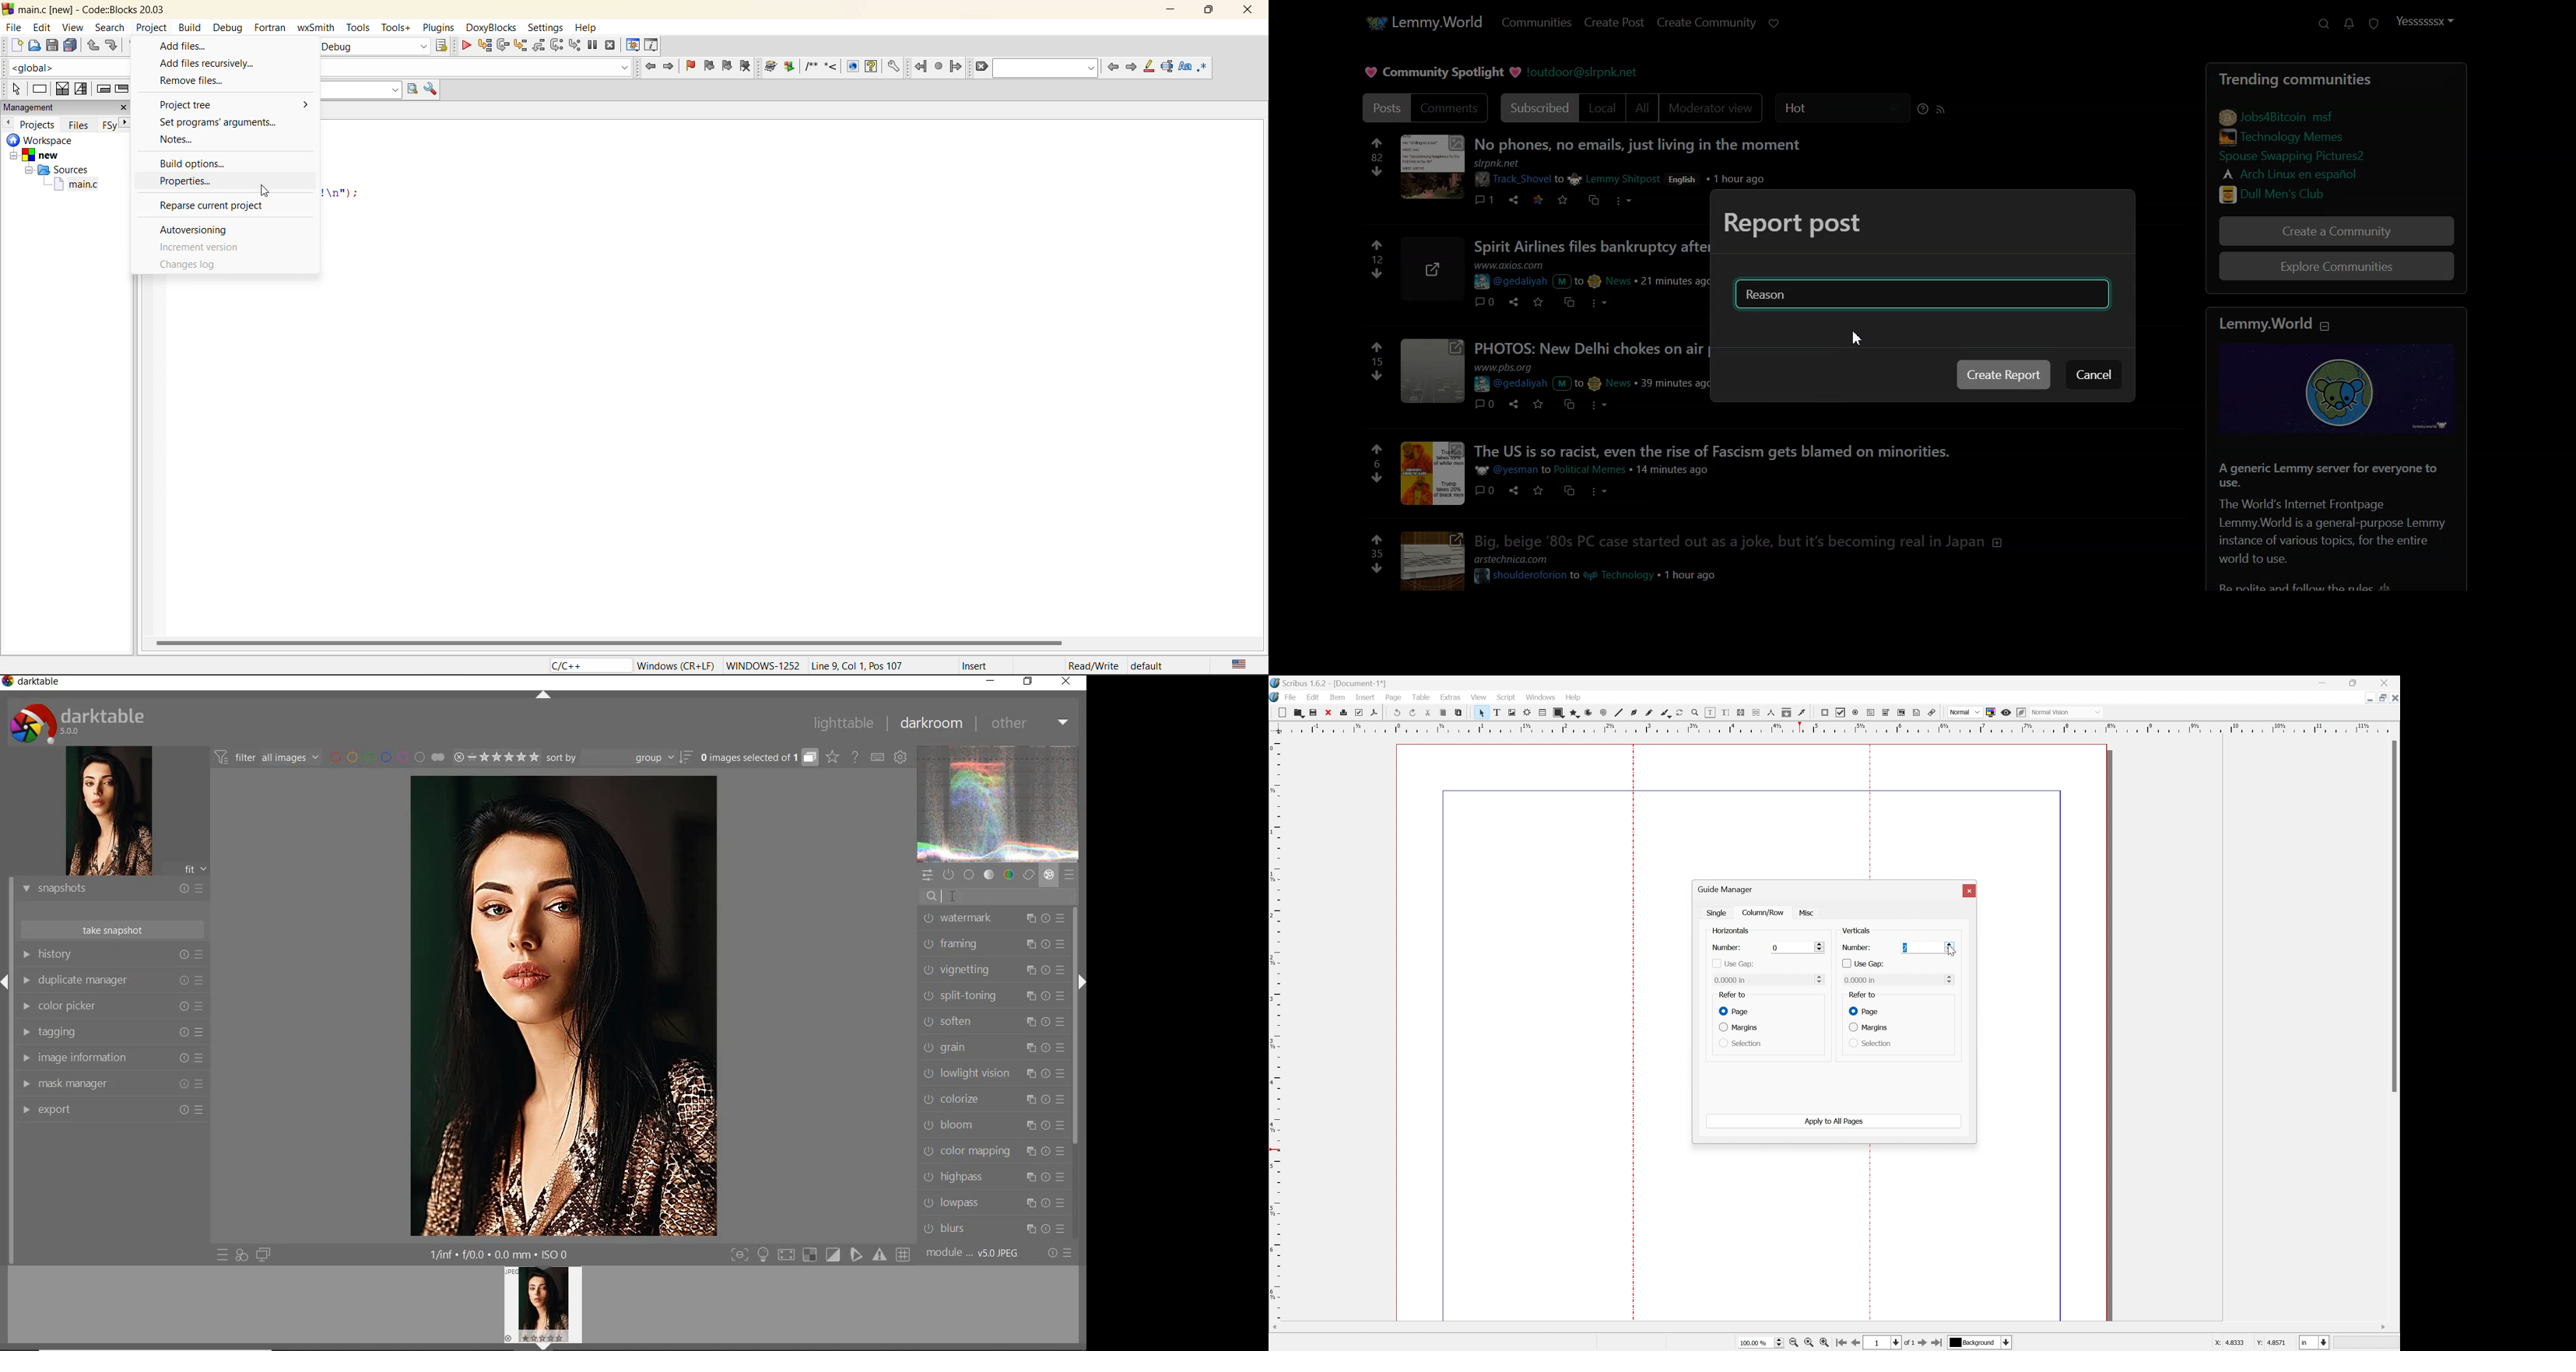 The height and width of the screenshot is (1372, 2576). What do you see at coordinates (1213, 12) in the screenshot?
I see `maximize` at bounding box center [1213, 12].